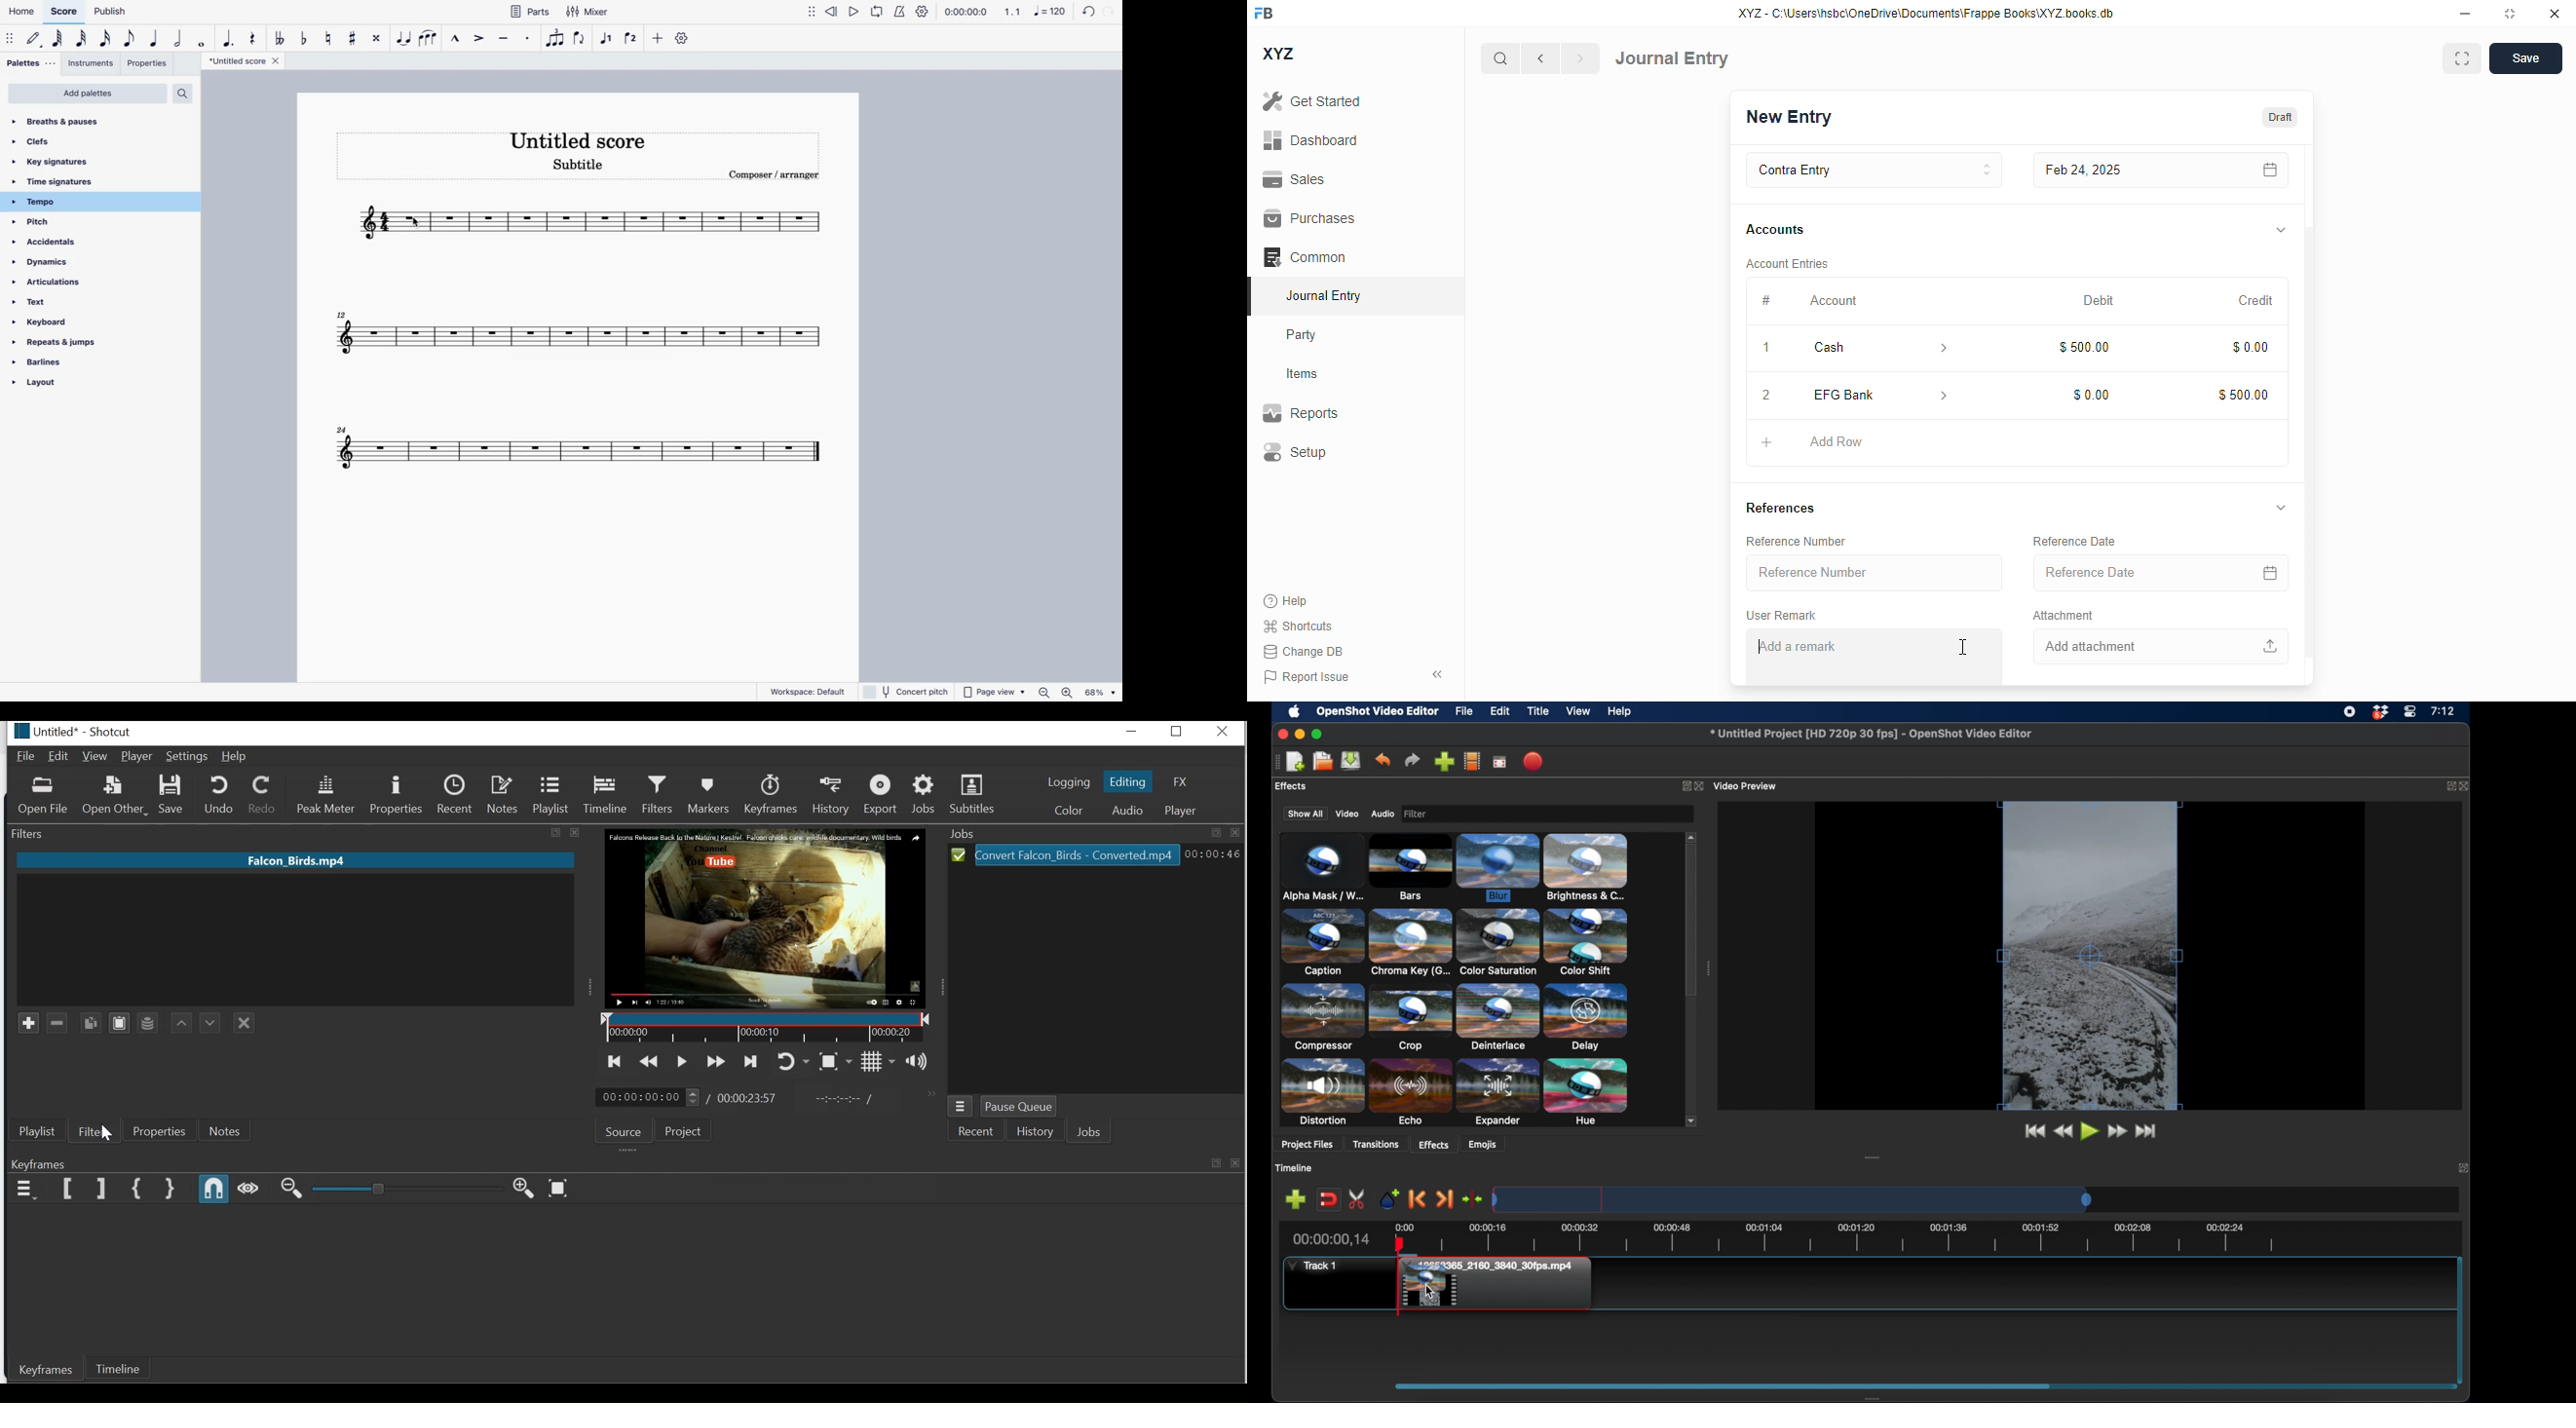 This screenshot has width=2576, height=1428. I want to click on scroll up arrow, so click(1692, 836).